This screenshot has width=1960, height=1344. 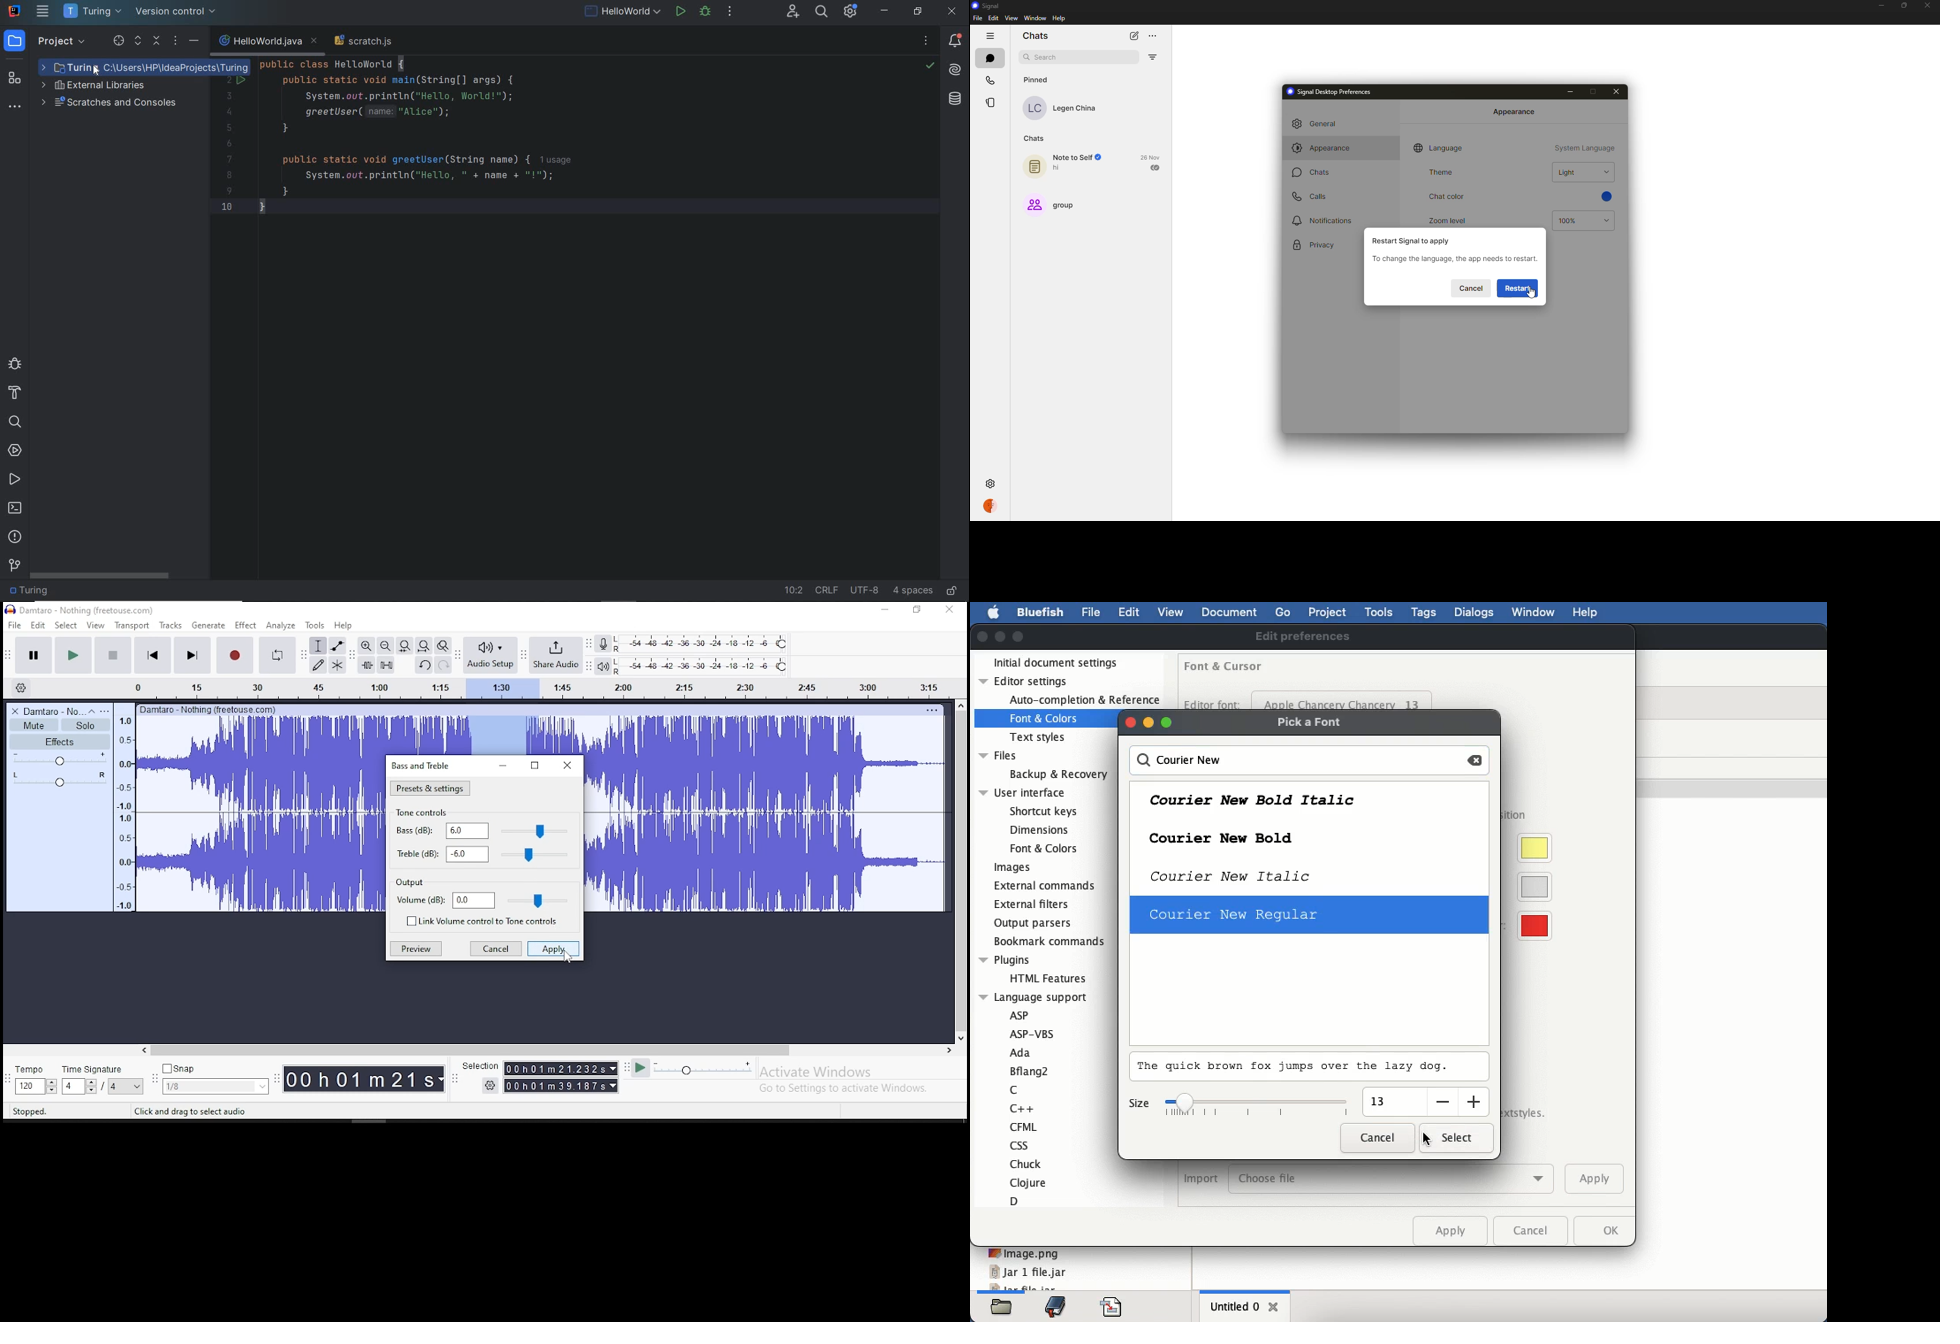 What do you see at coordinates (412, 830) in the screenshot?
I see `bass(dB)` at bounding box center [412, 830].